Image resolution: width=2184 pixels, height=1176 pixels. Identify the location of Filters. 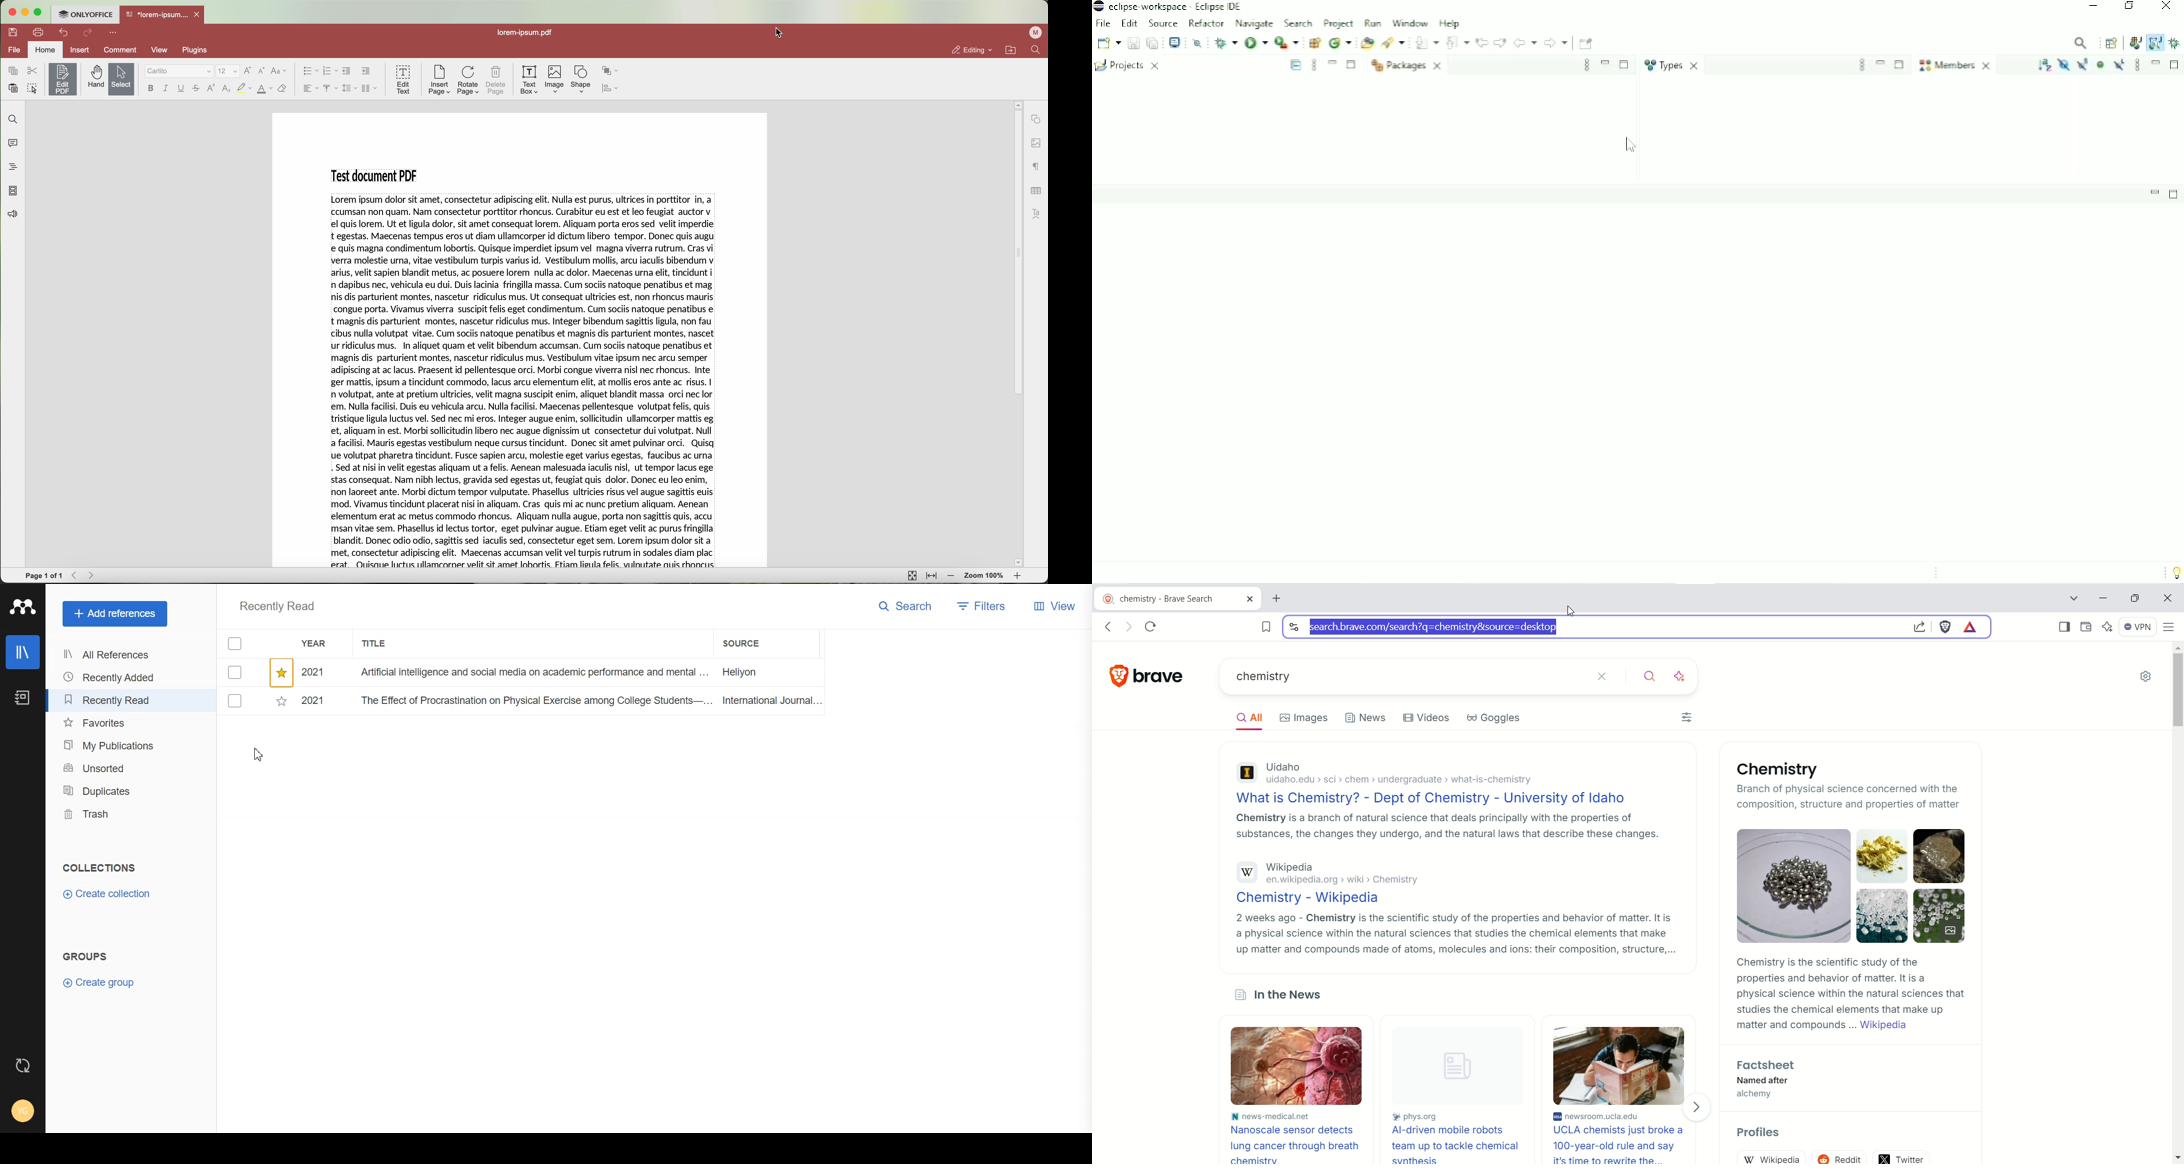
(982, 607).